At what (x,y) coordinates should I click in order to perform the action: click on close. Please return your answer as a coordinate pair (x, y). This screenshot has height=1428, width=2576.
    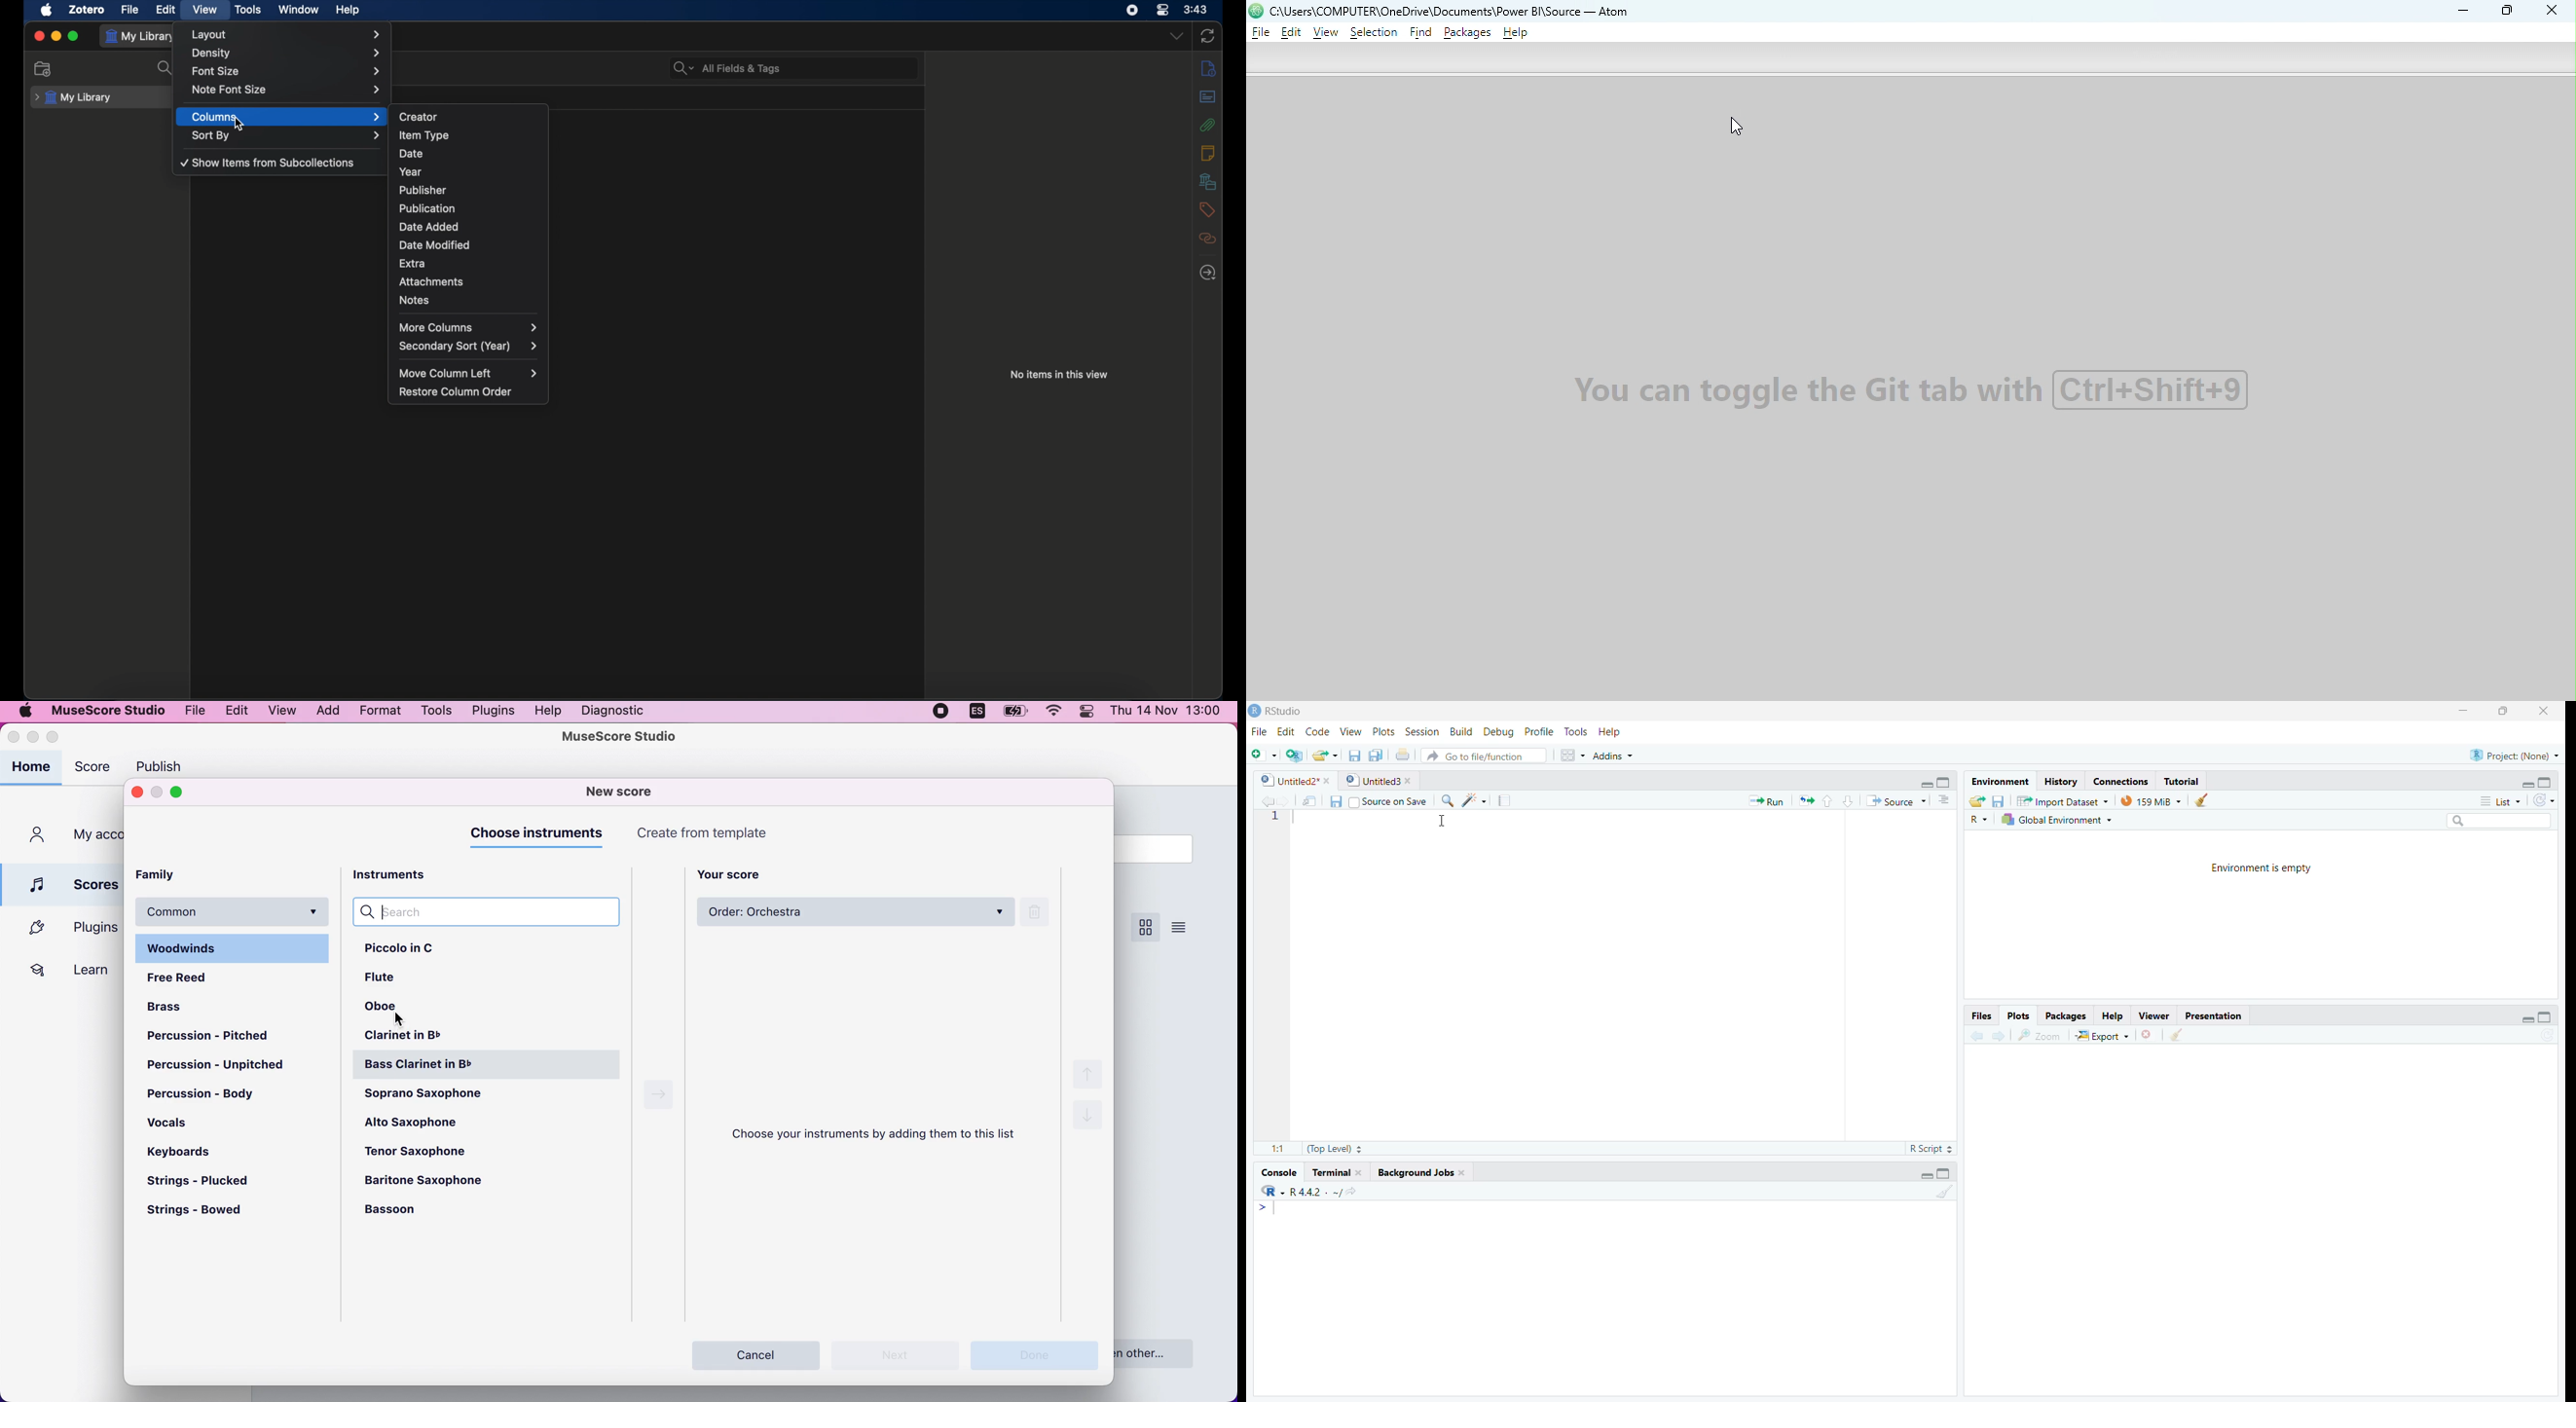
    Looking at the image, I should click on (40, 37).